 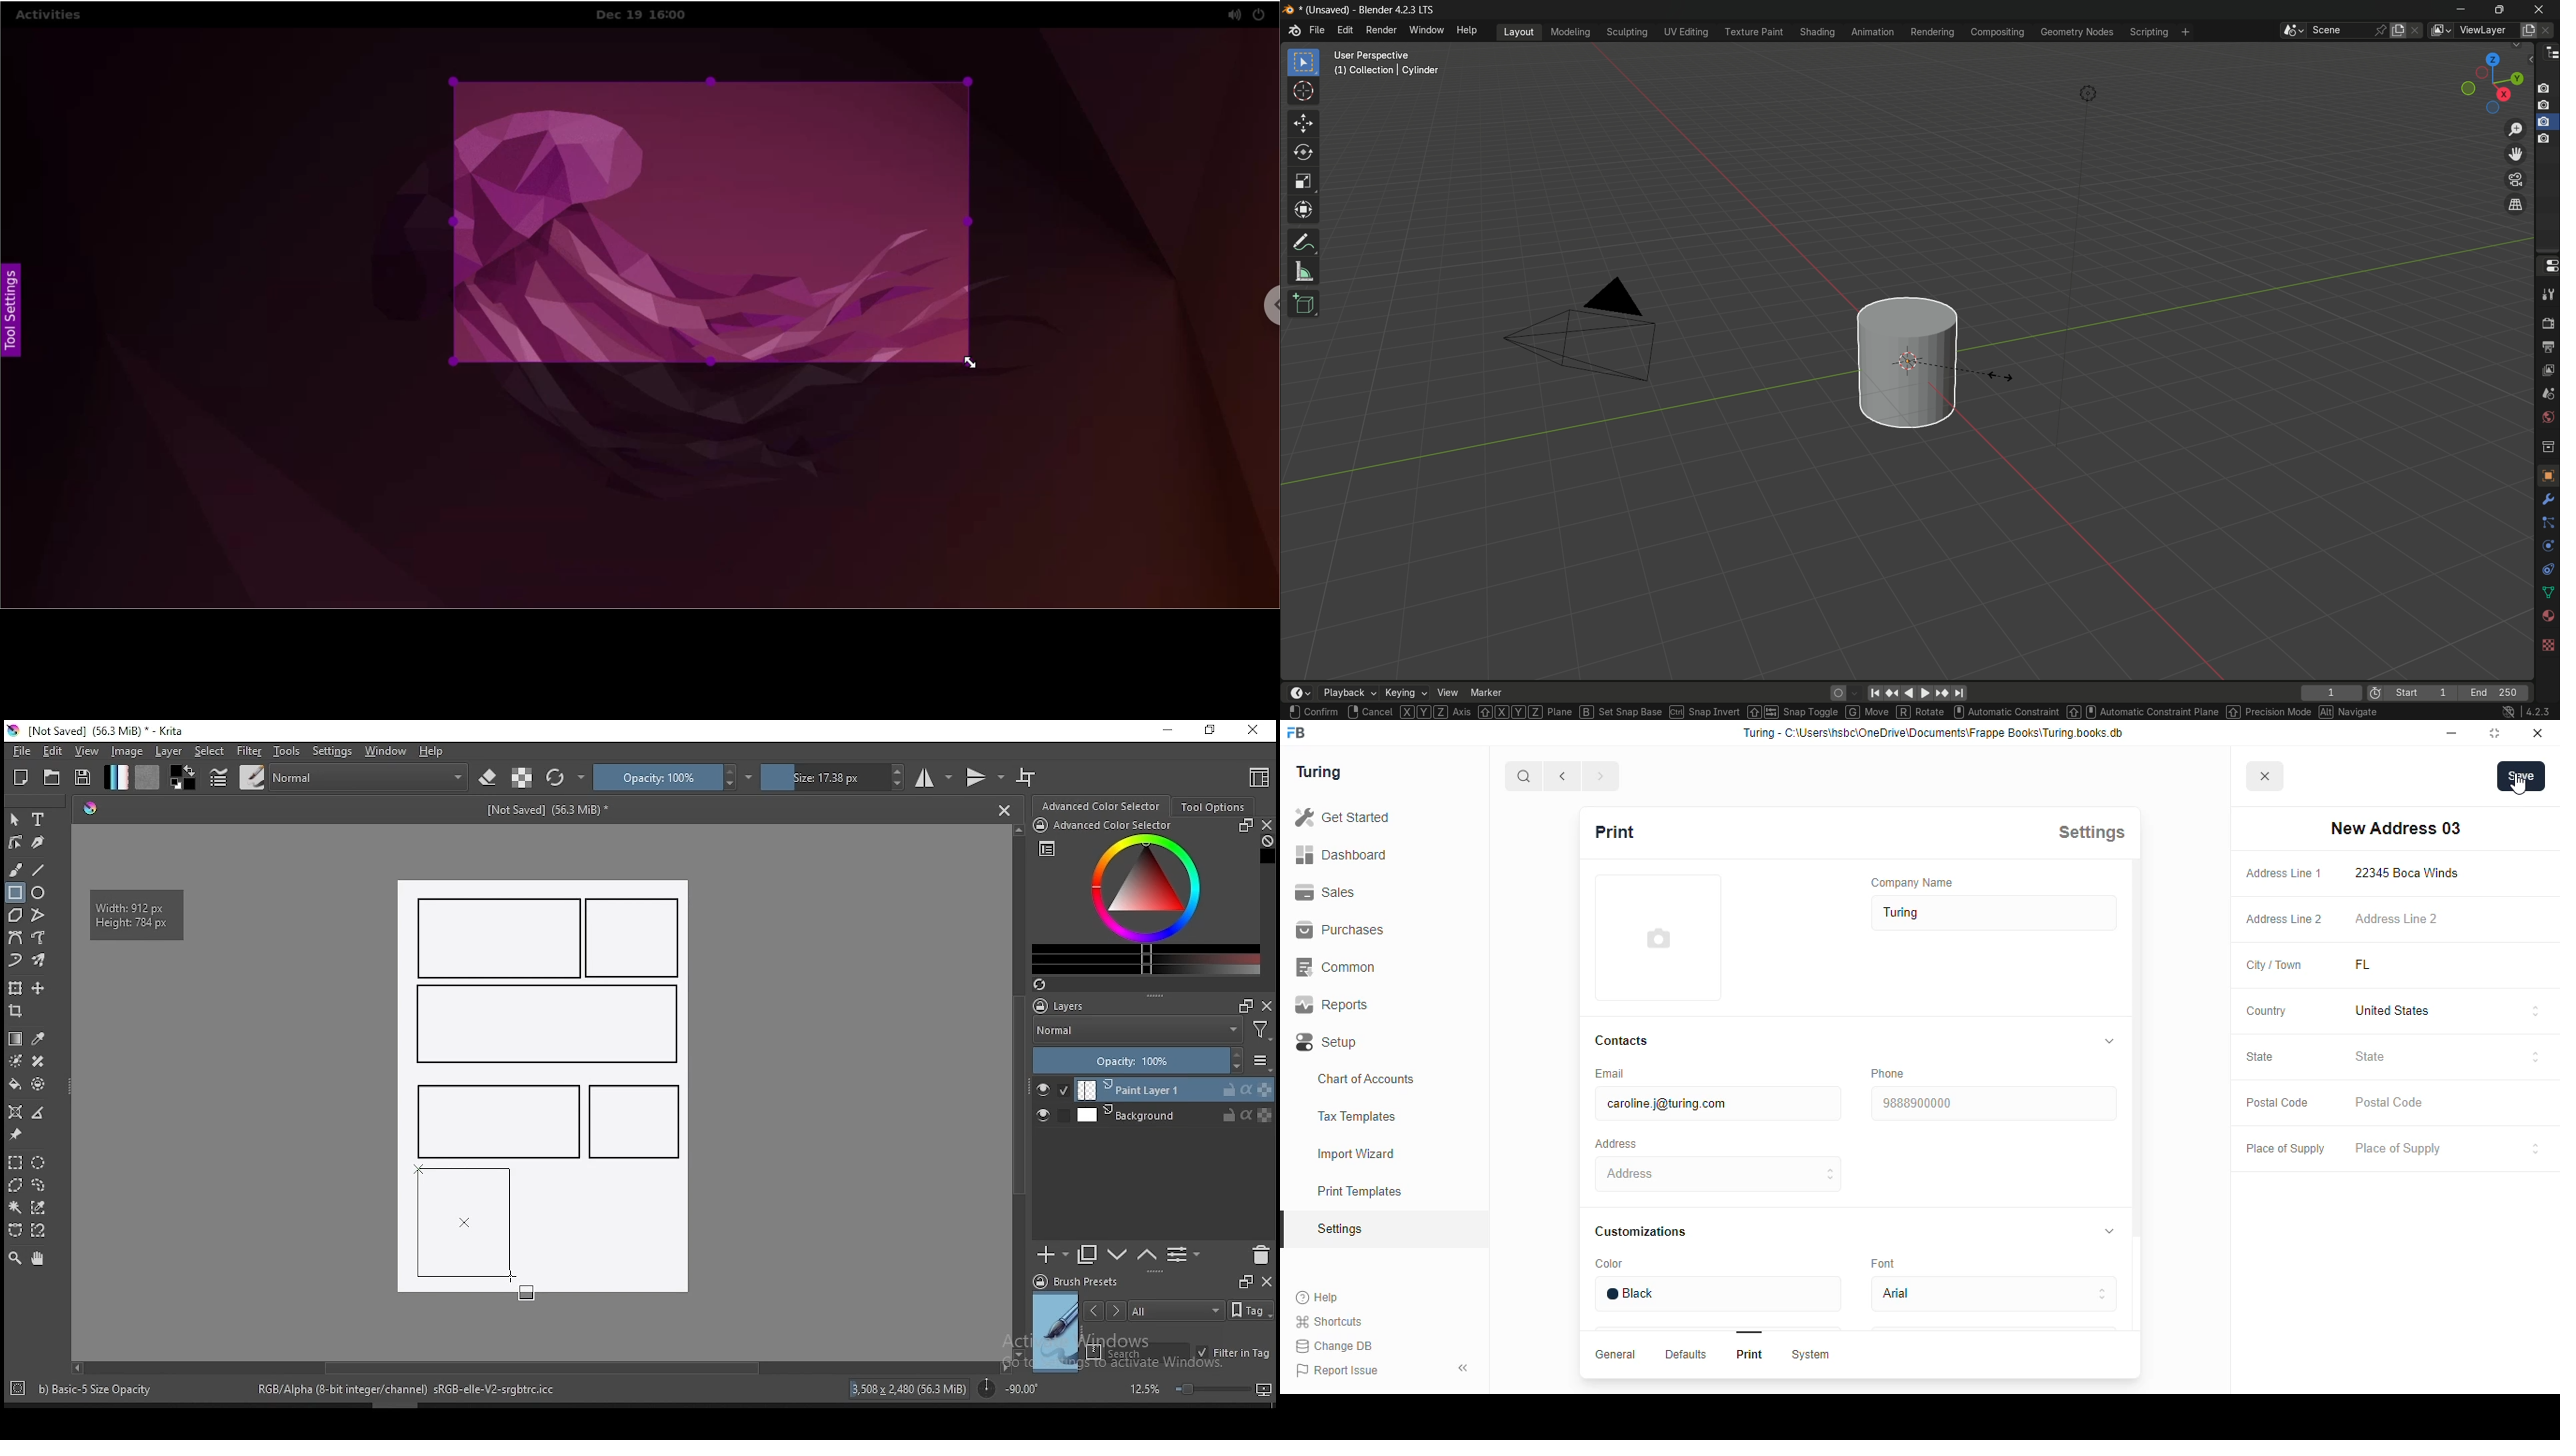 I want to click on place of supply, so click(x=2448, y=1150).